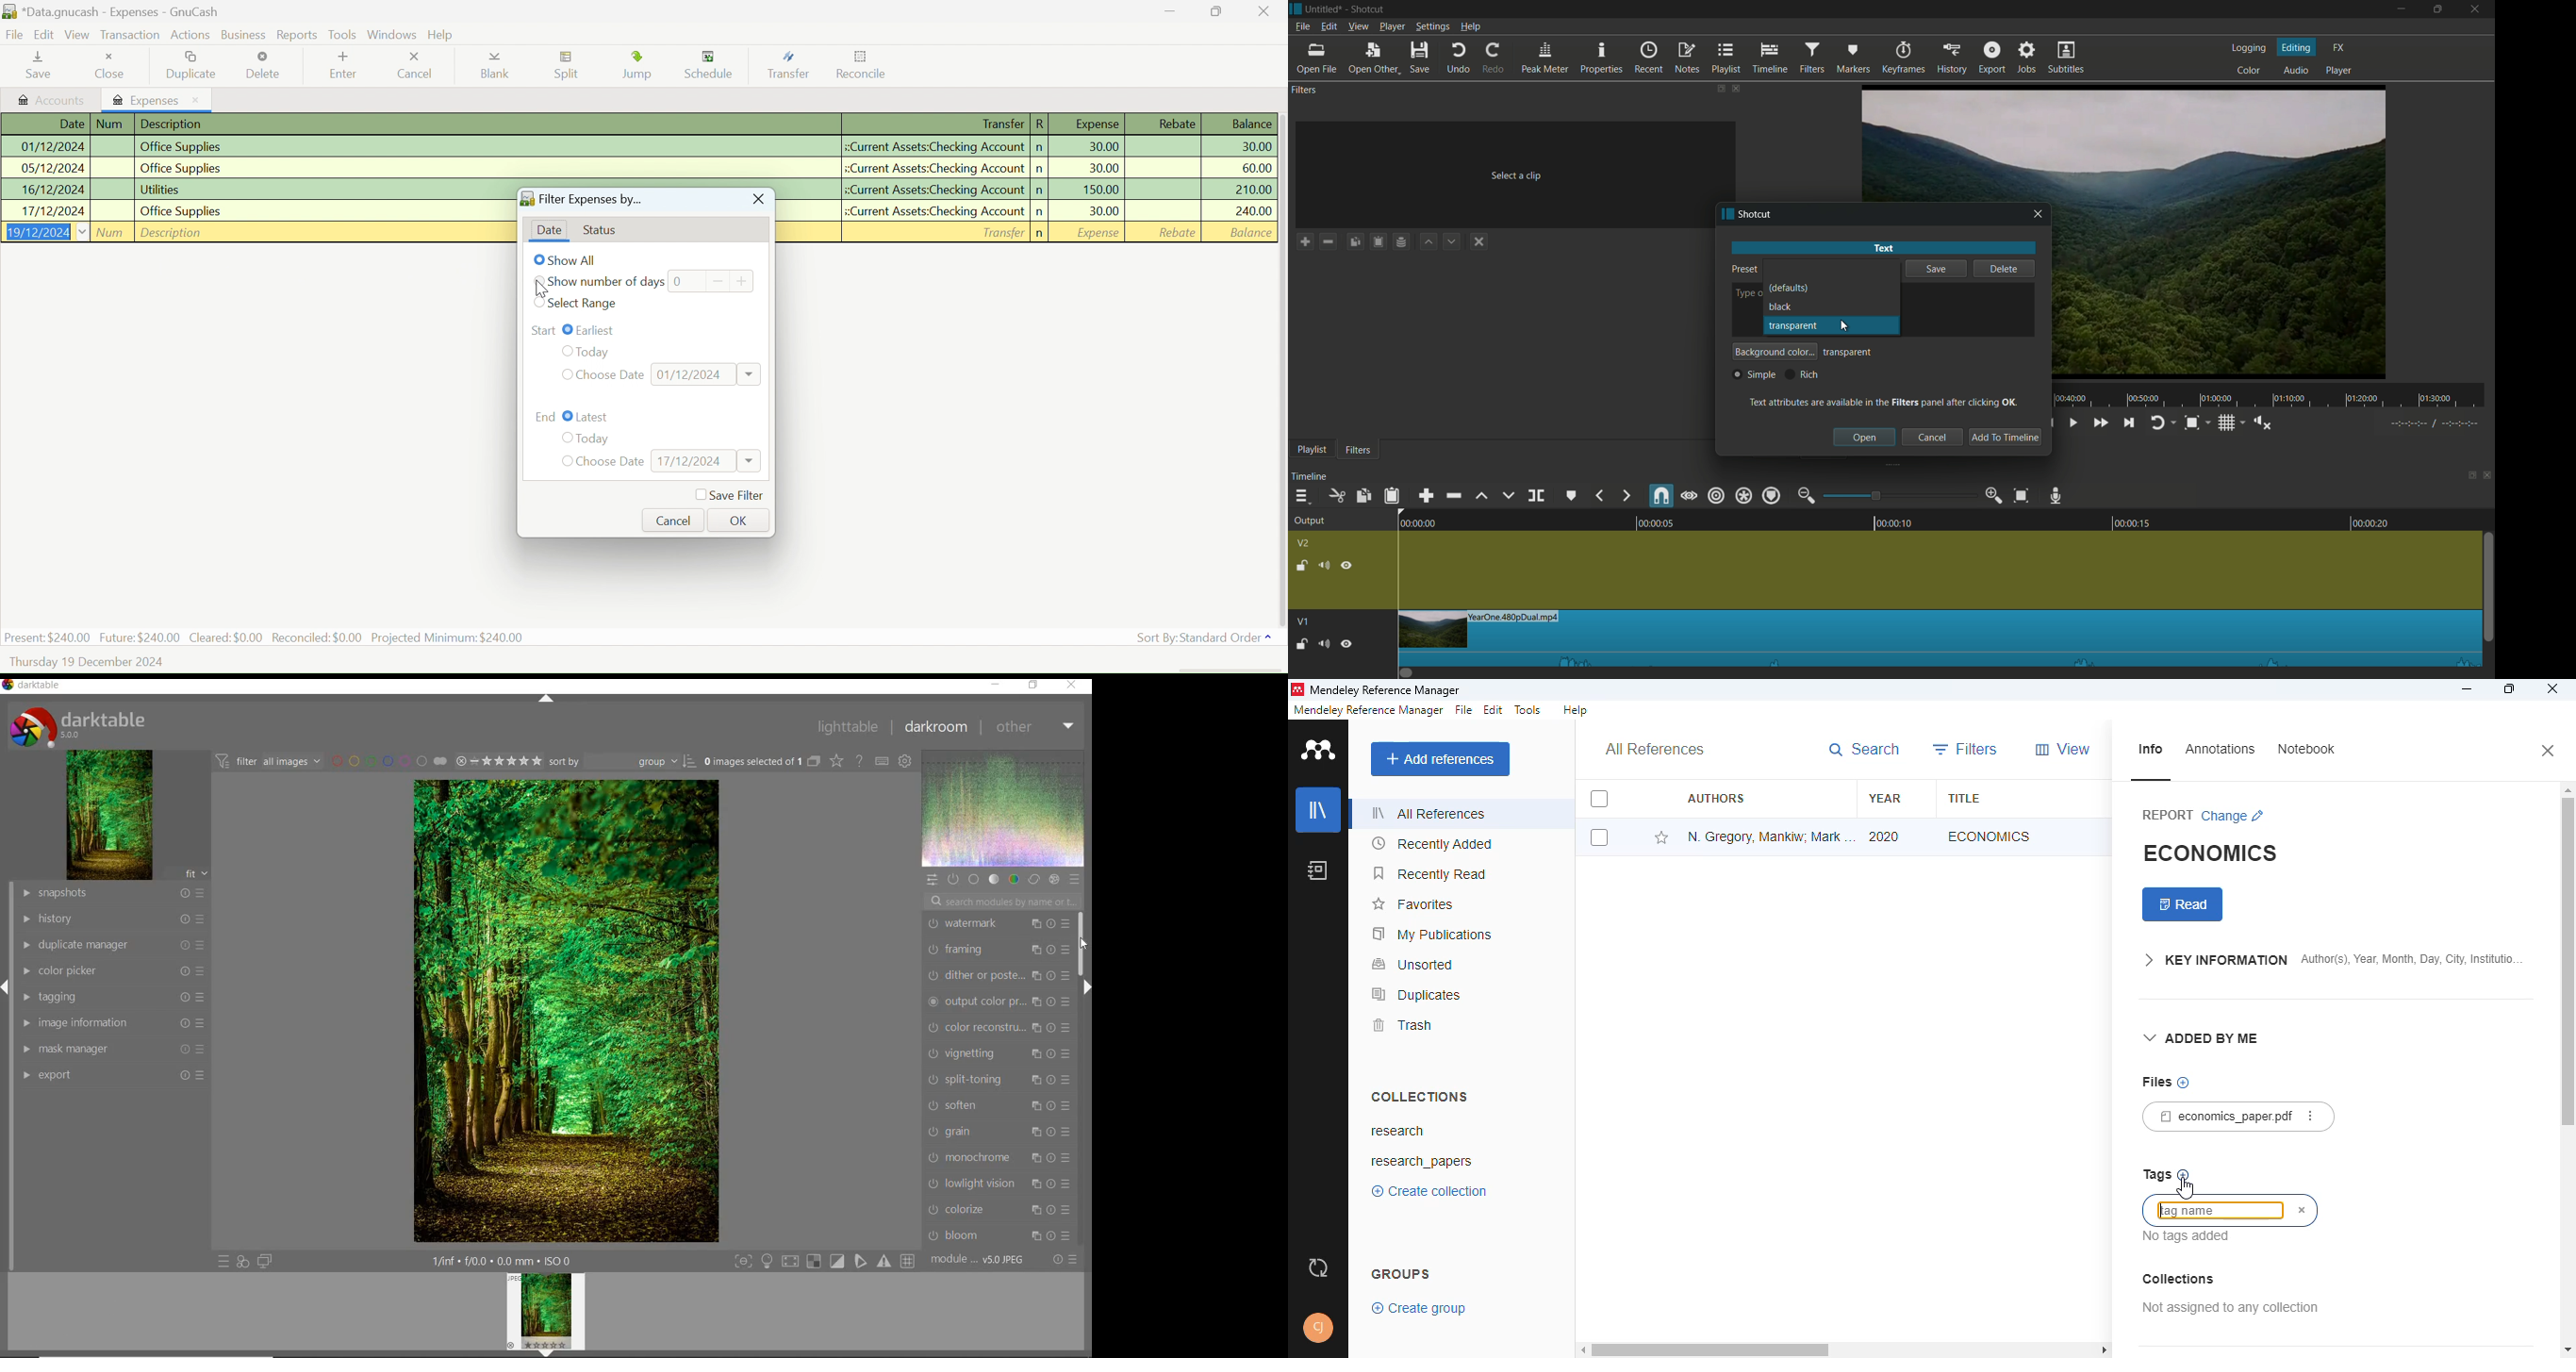 The image size is (2576, 1372). What do you see at coordinates (539, 280) in the screenshot?
I see `Checkbox` at bounding box center [539, 280].